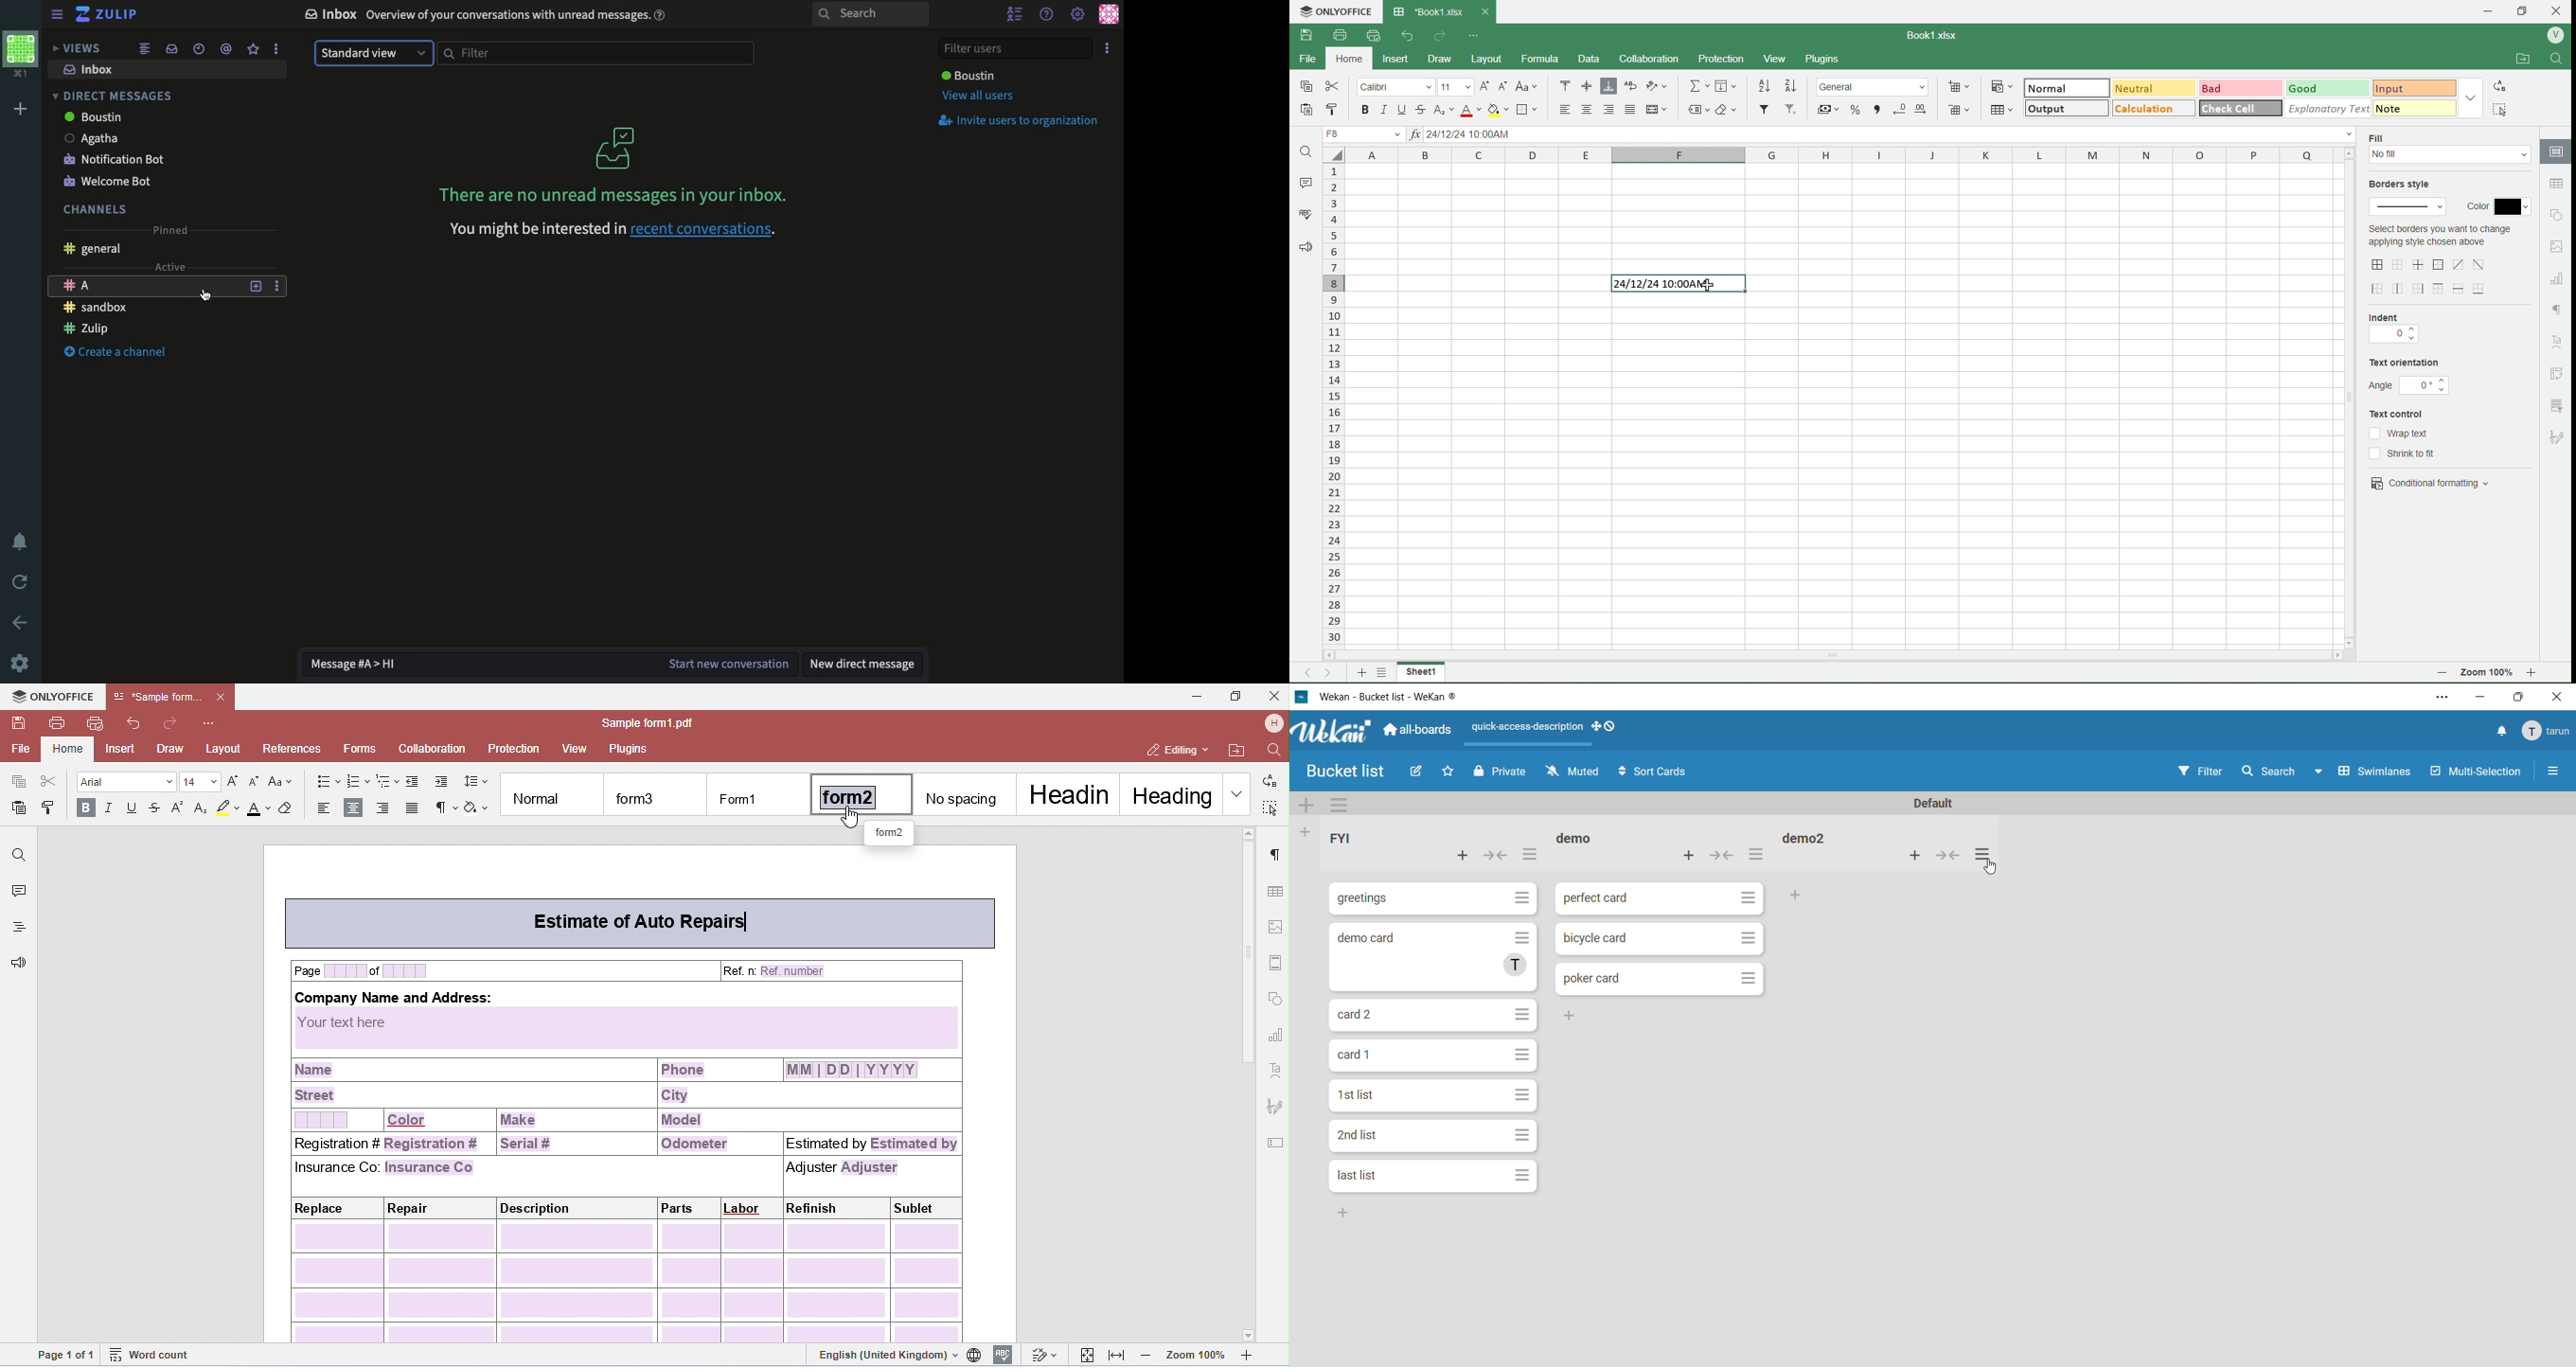  What do you see at coordinates (1937, 33) in the screenshot?
I see `Book1.xlsx` at bounding box center [1937, 33].